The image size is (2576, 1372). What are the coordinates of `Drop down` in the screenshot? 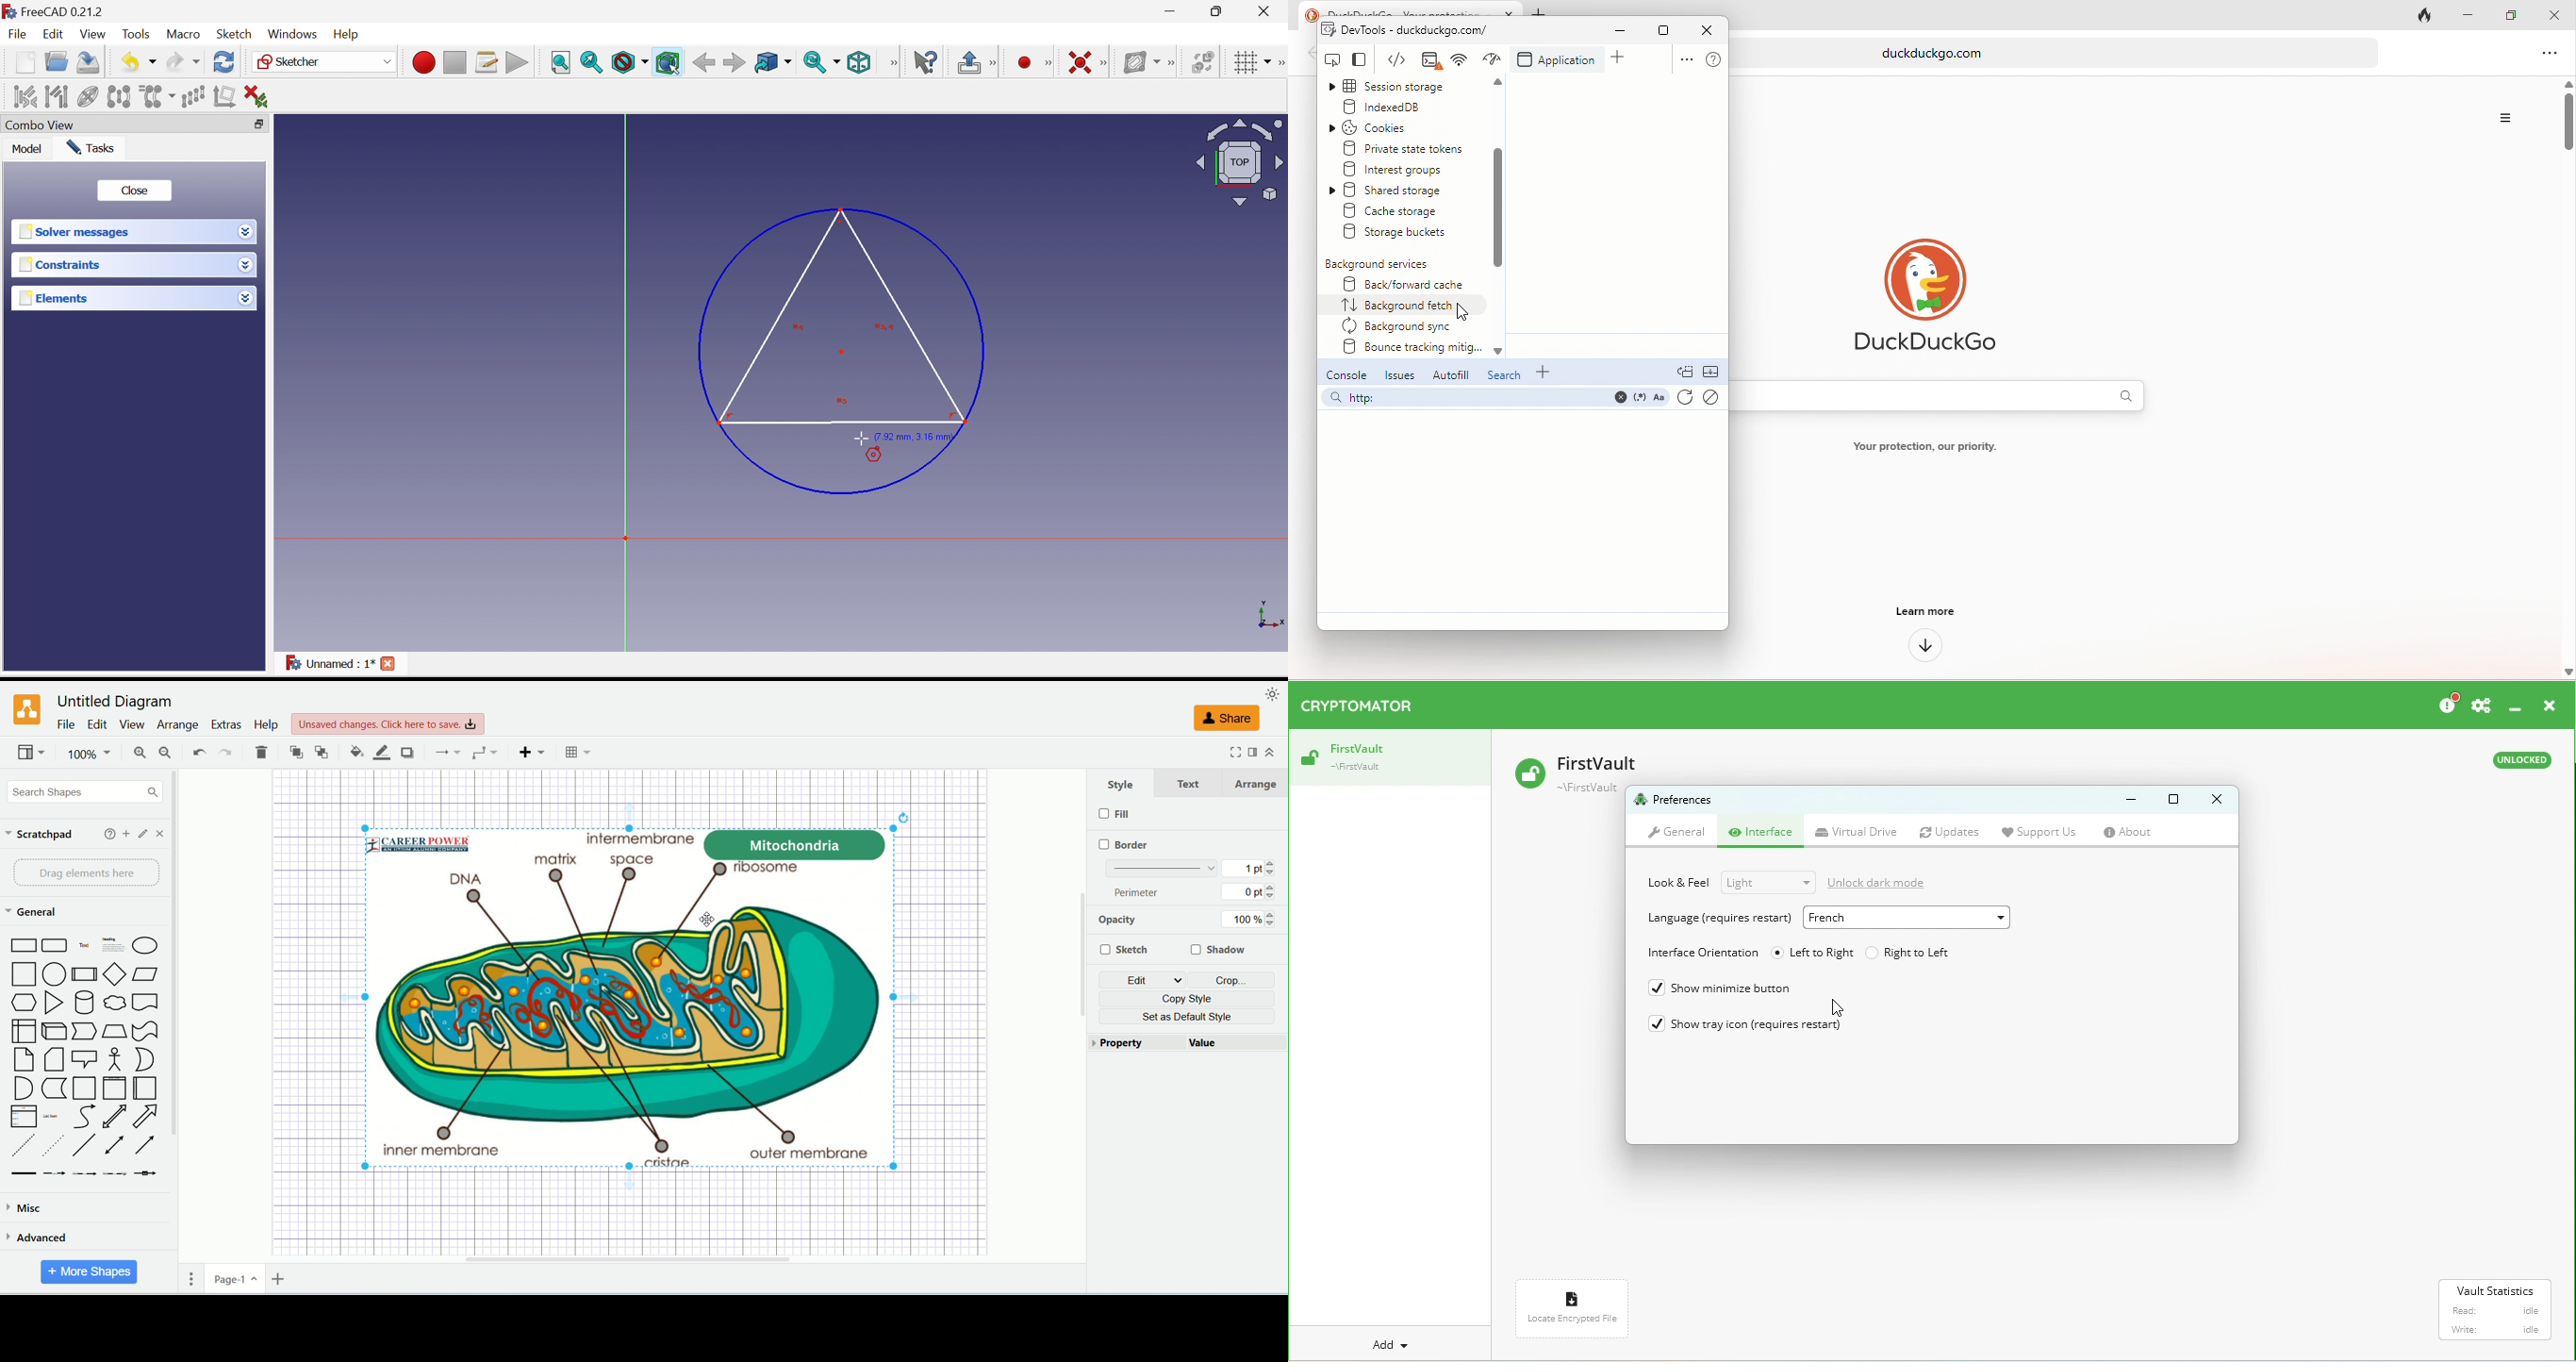 It's located at (246, 232).